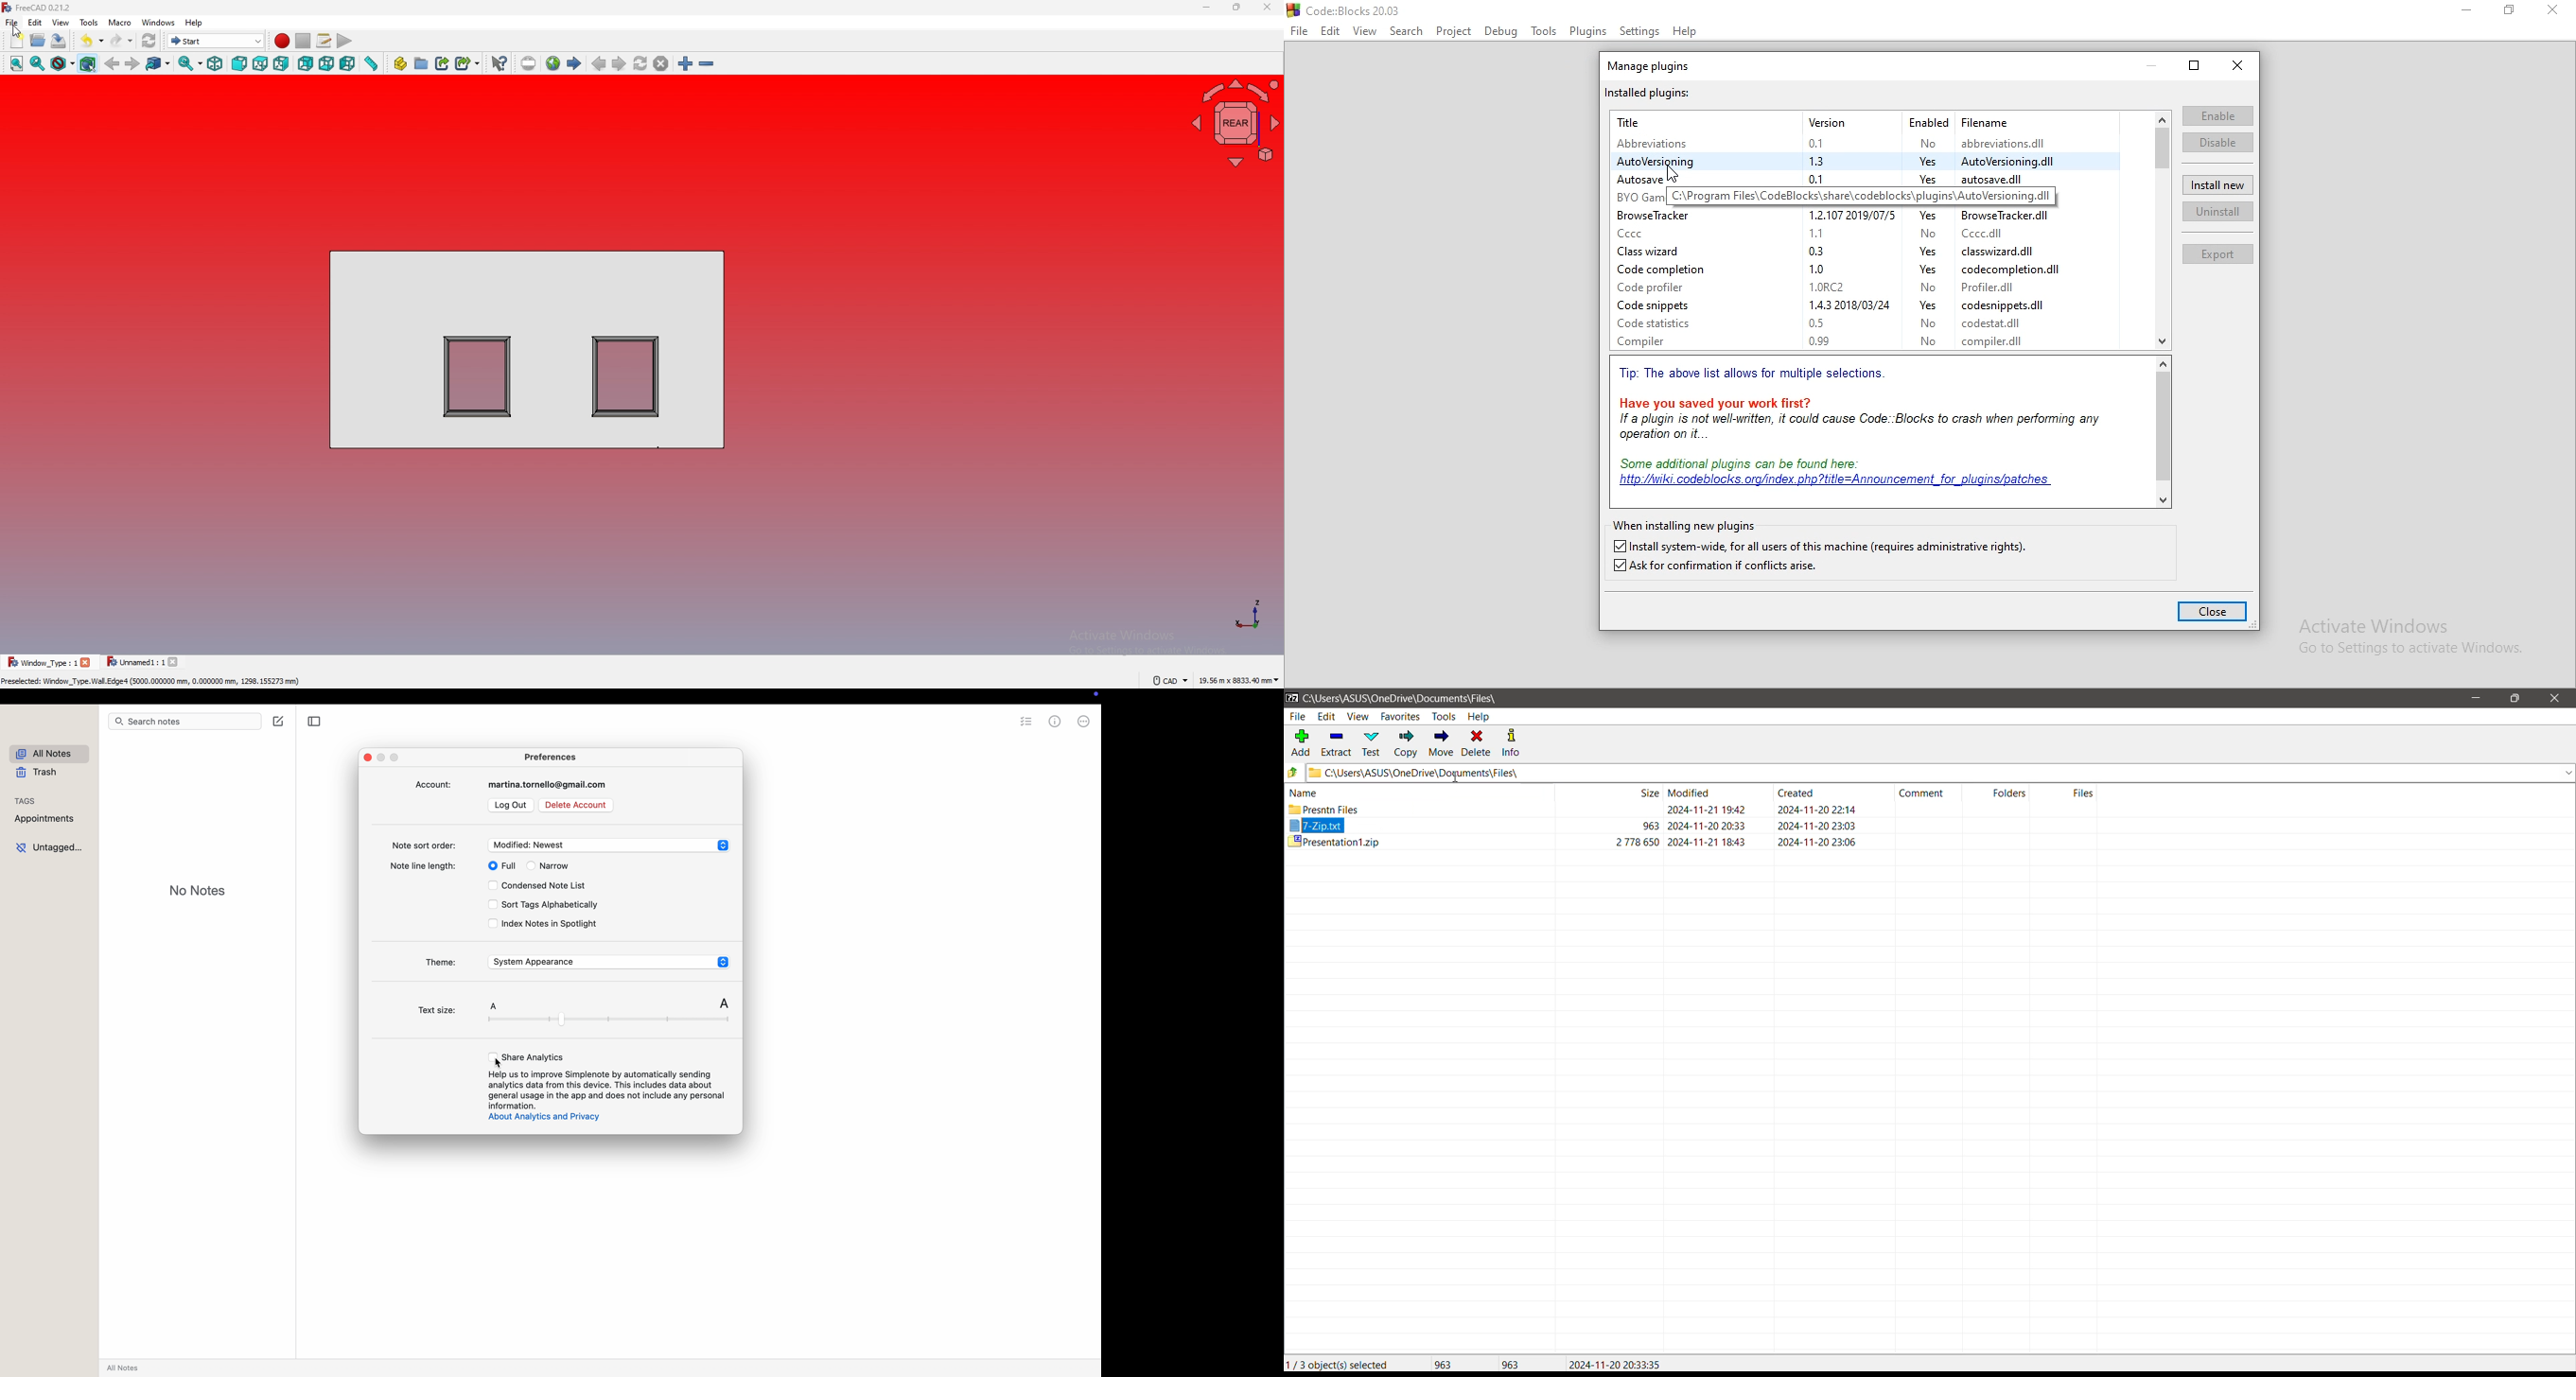 This screenshot has width=2576, height=1400. What do you see at coordinates (1402, 717) in the screenshot?
I see `Favorites` at bounding box center [1402, 717].